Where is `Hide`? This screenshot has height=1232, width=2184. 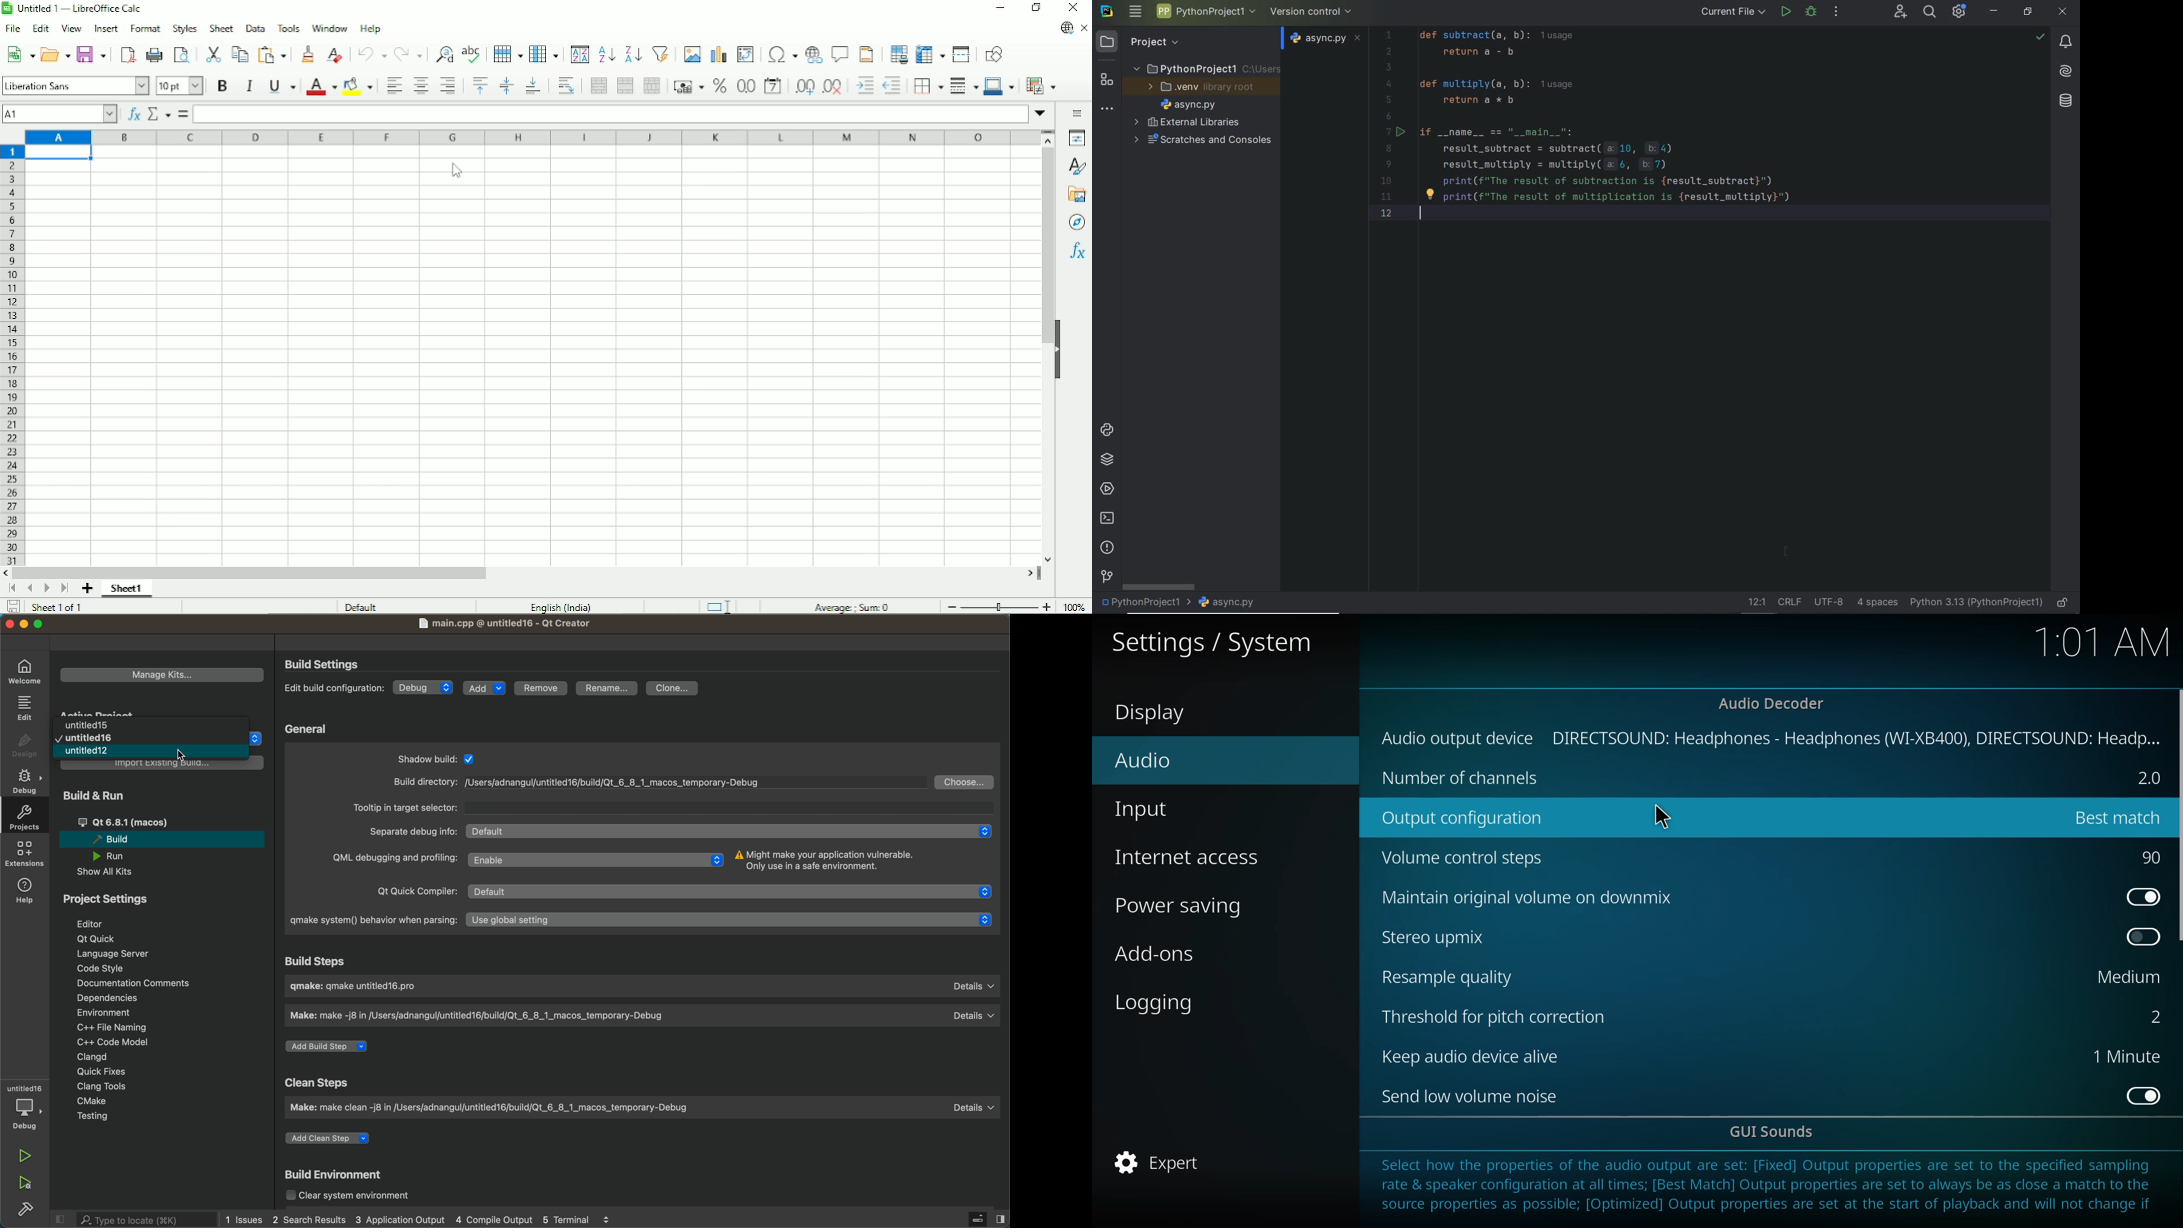 Hide is located at coordinates (1059, 350).